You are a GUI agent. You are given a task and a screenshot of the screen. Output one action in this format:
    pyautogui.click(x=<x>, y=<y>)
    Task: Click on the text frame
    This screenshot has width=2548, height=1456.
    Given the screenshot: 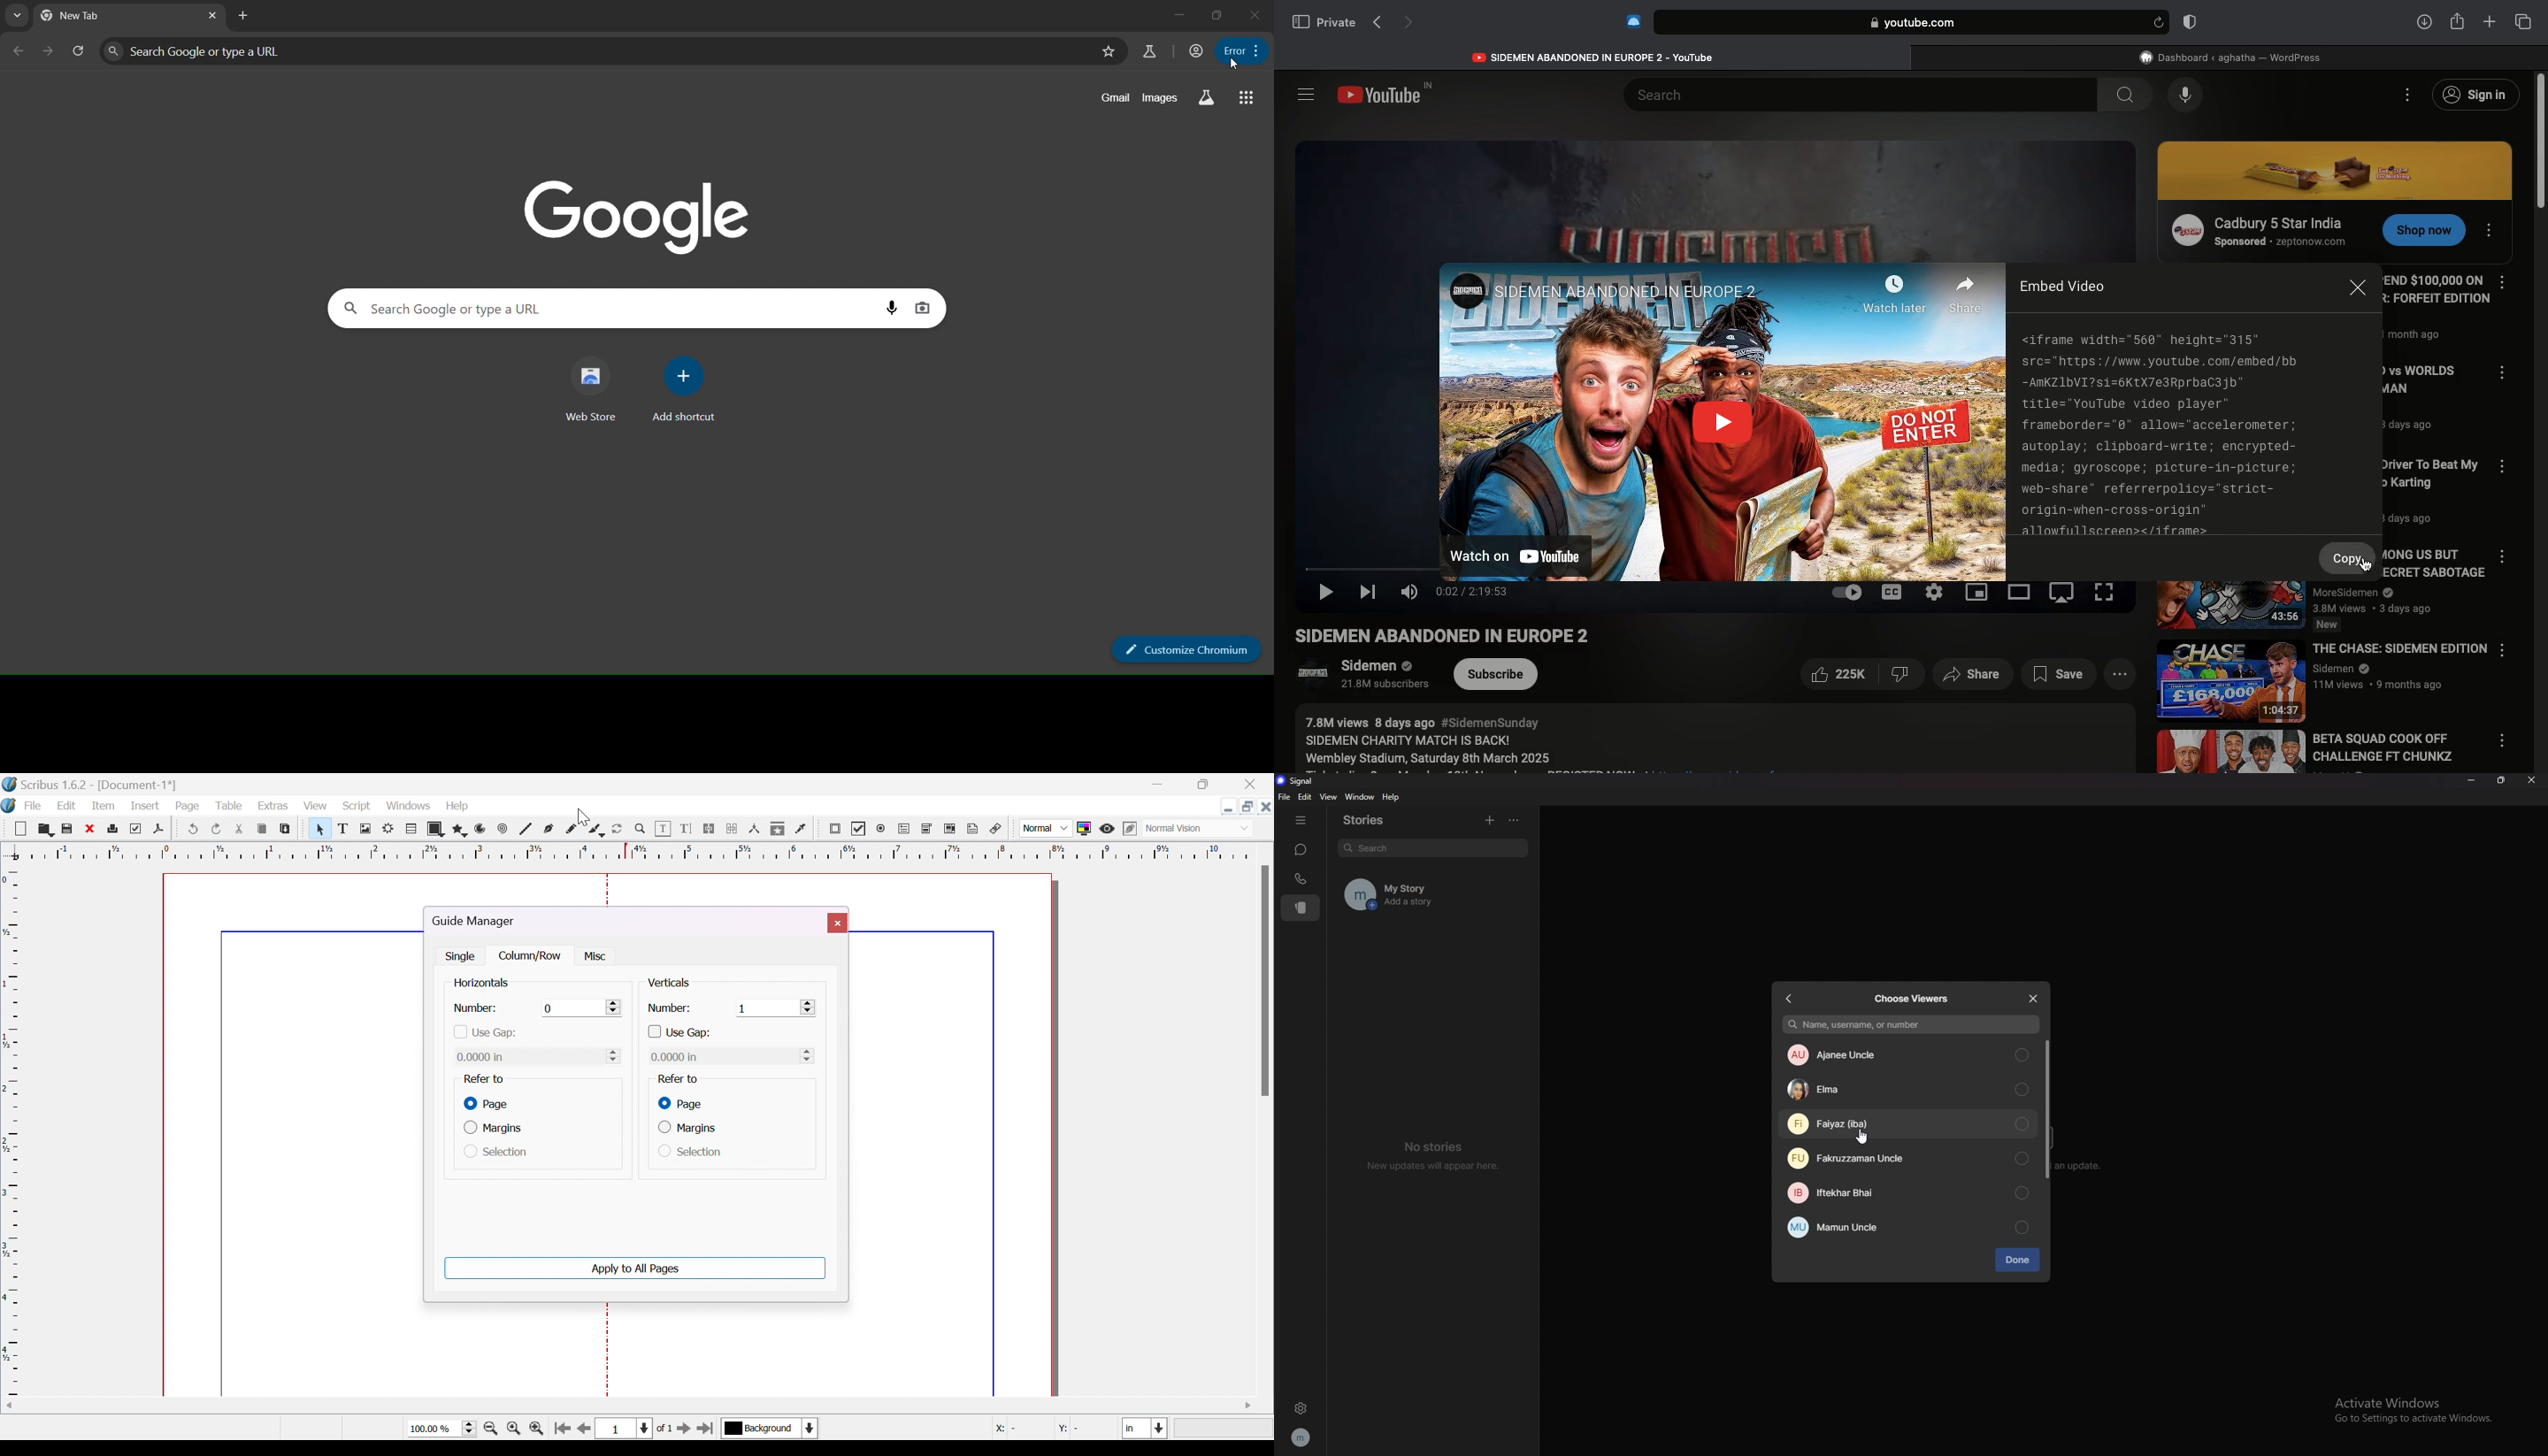 What is the action you would take?
    pyautogui.click(x=343, y=830)
    